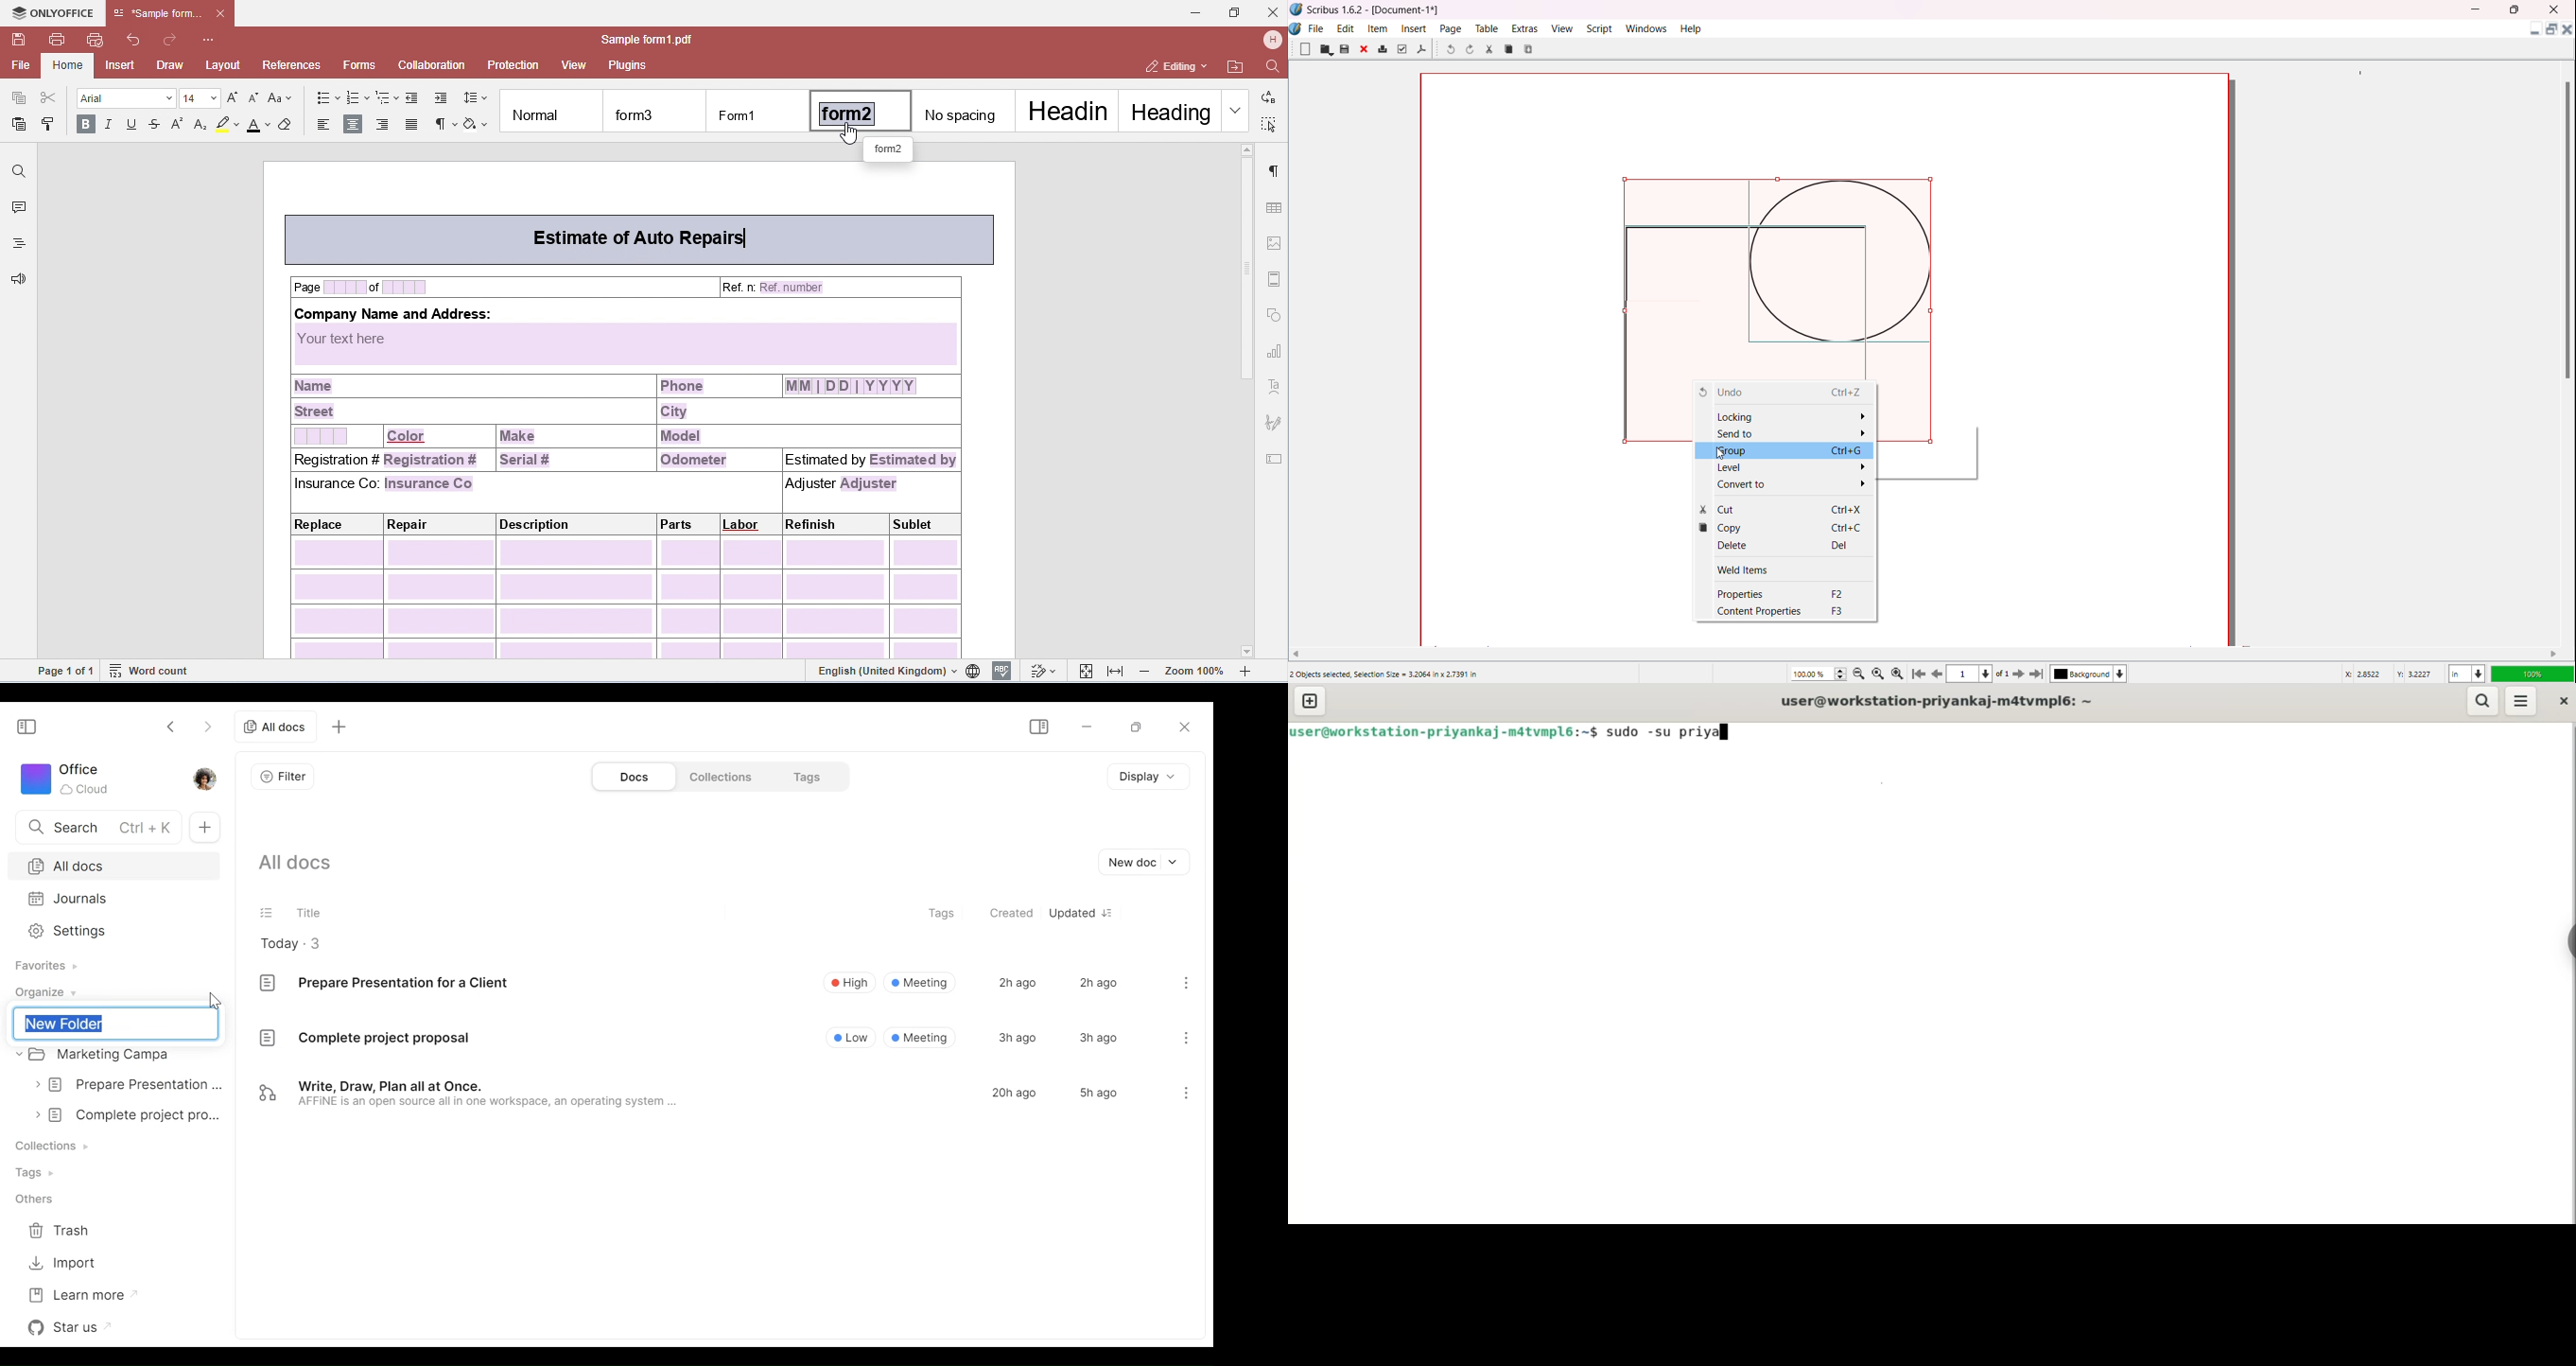  Describe the element at coordinates (1415, 28) in the screenshot. I see `Insert` at that location.